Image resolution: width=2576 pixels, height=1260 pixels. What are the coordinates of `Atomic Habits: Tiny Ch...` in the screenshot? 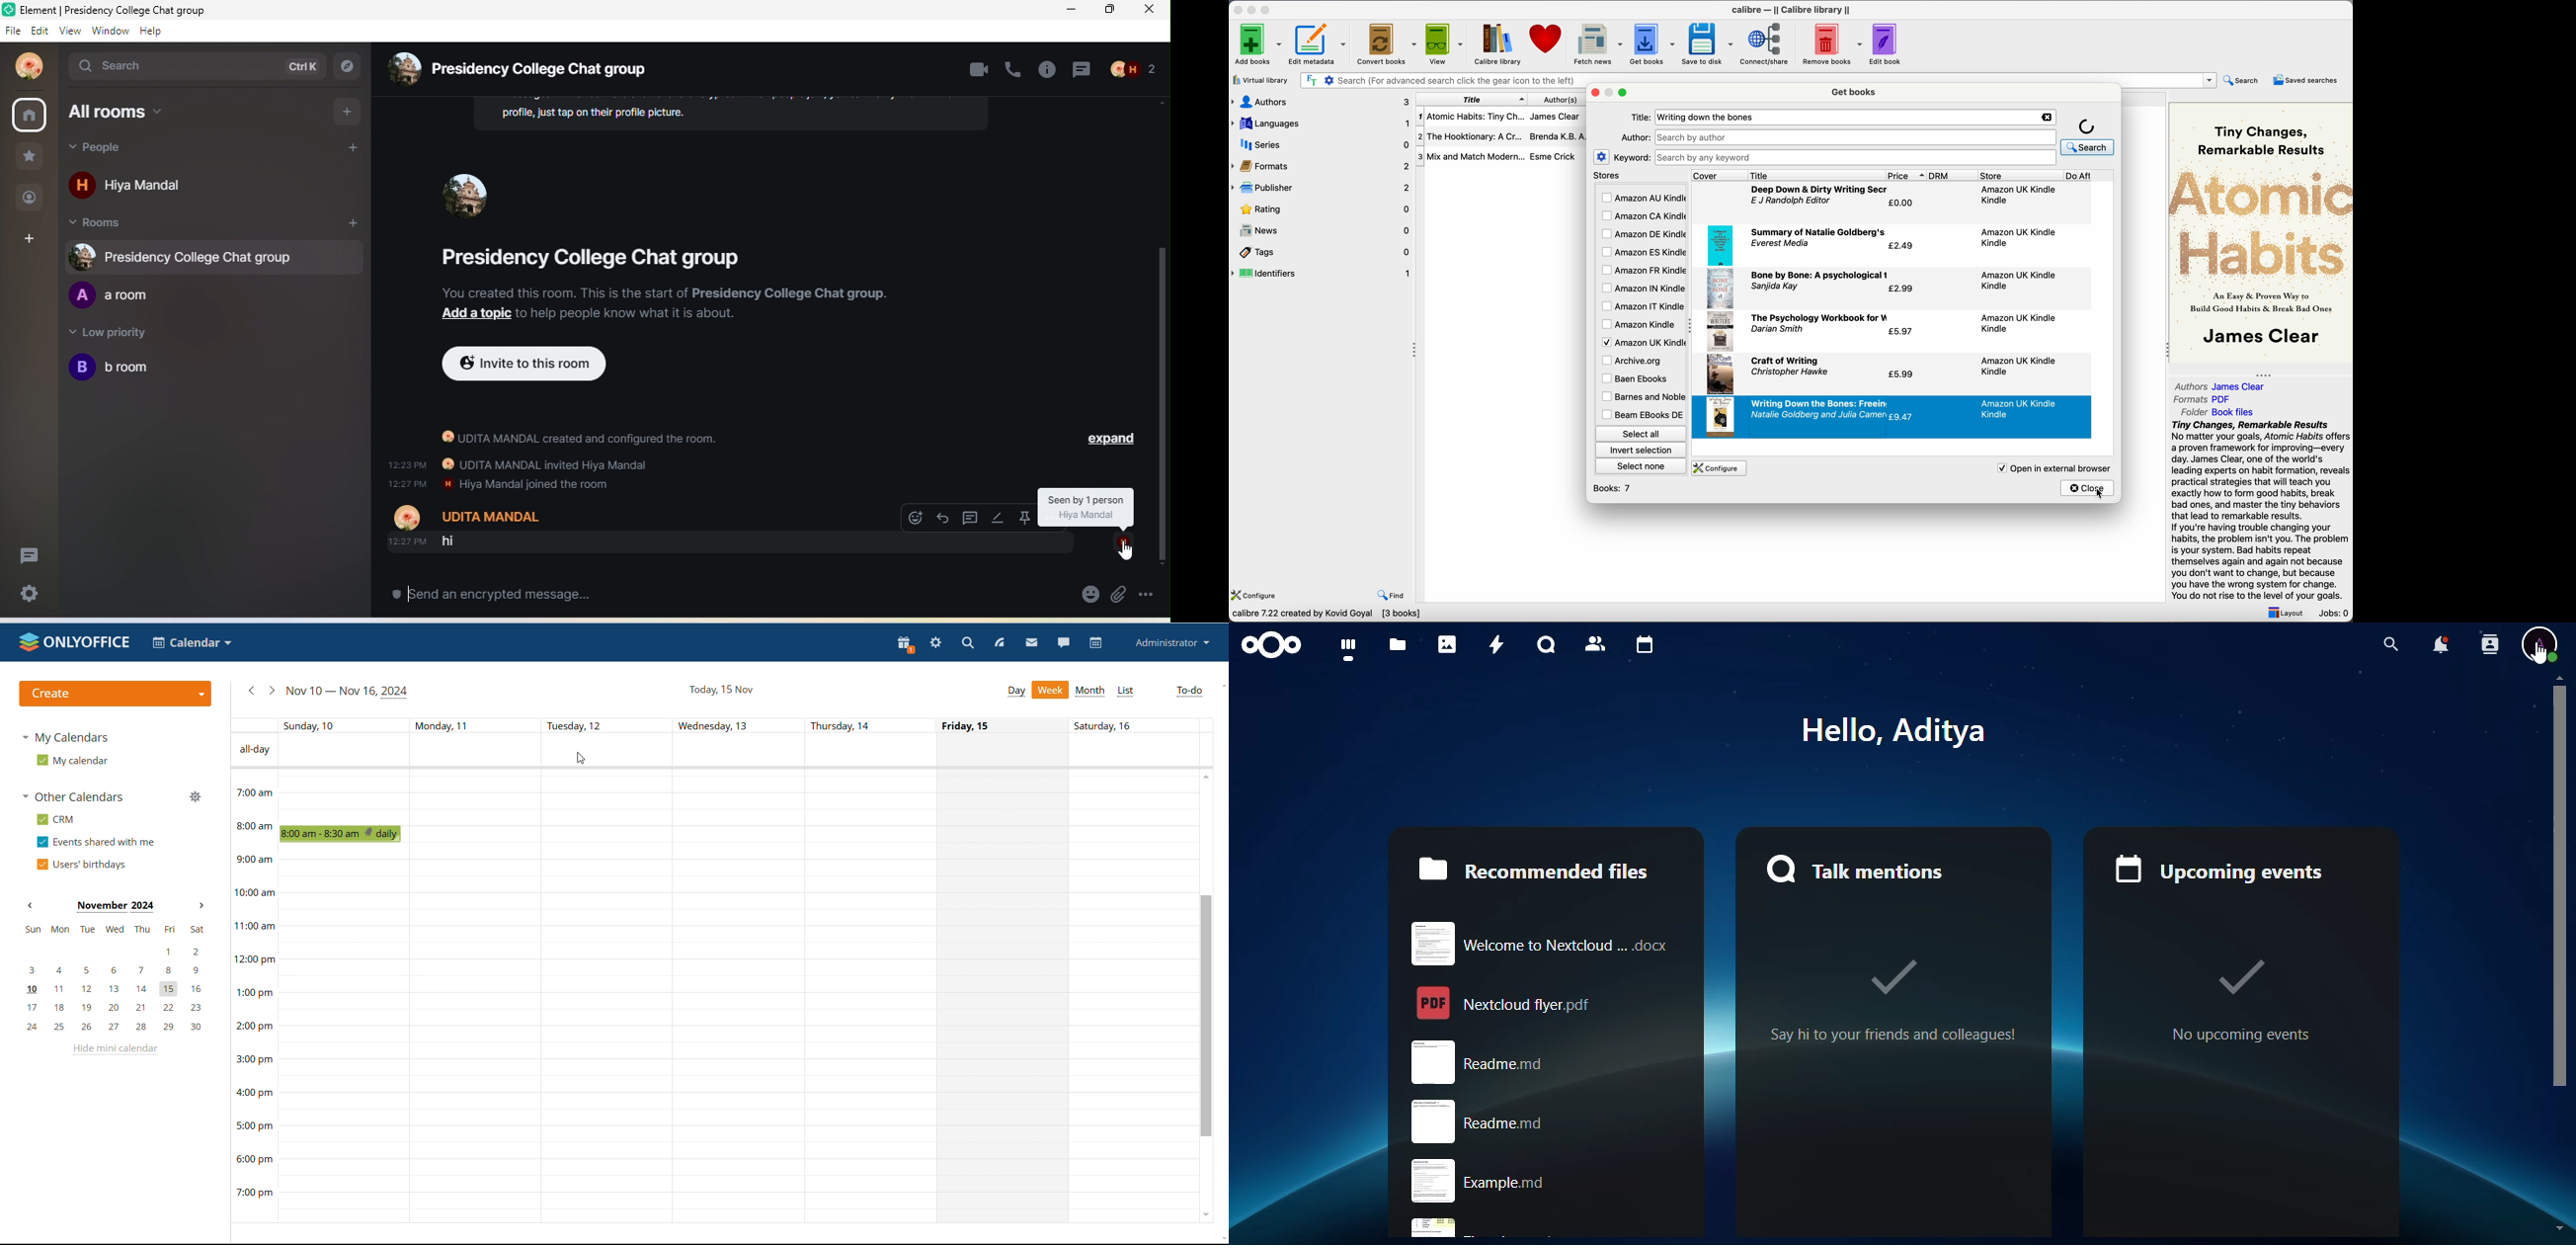 It's located at (1470, 117).